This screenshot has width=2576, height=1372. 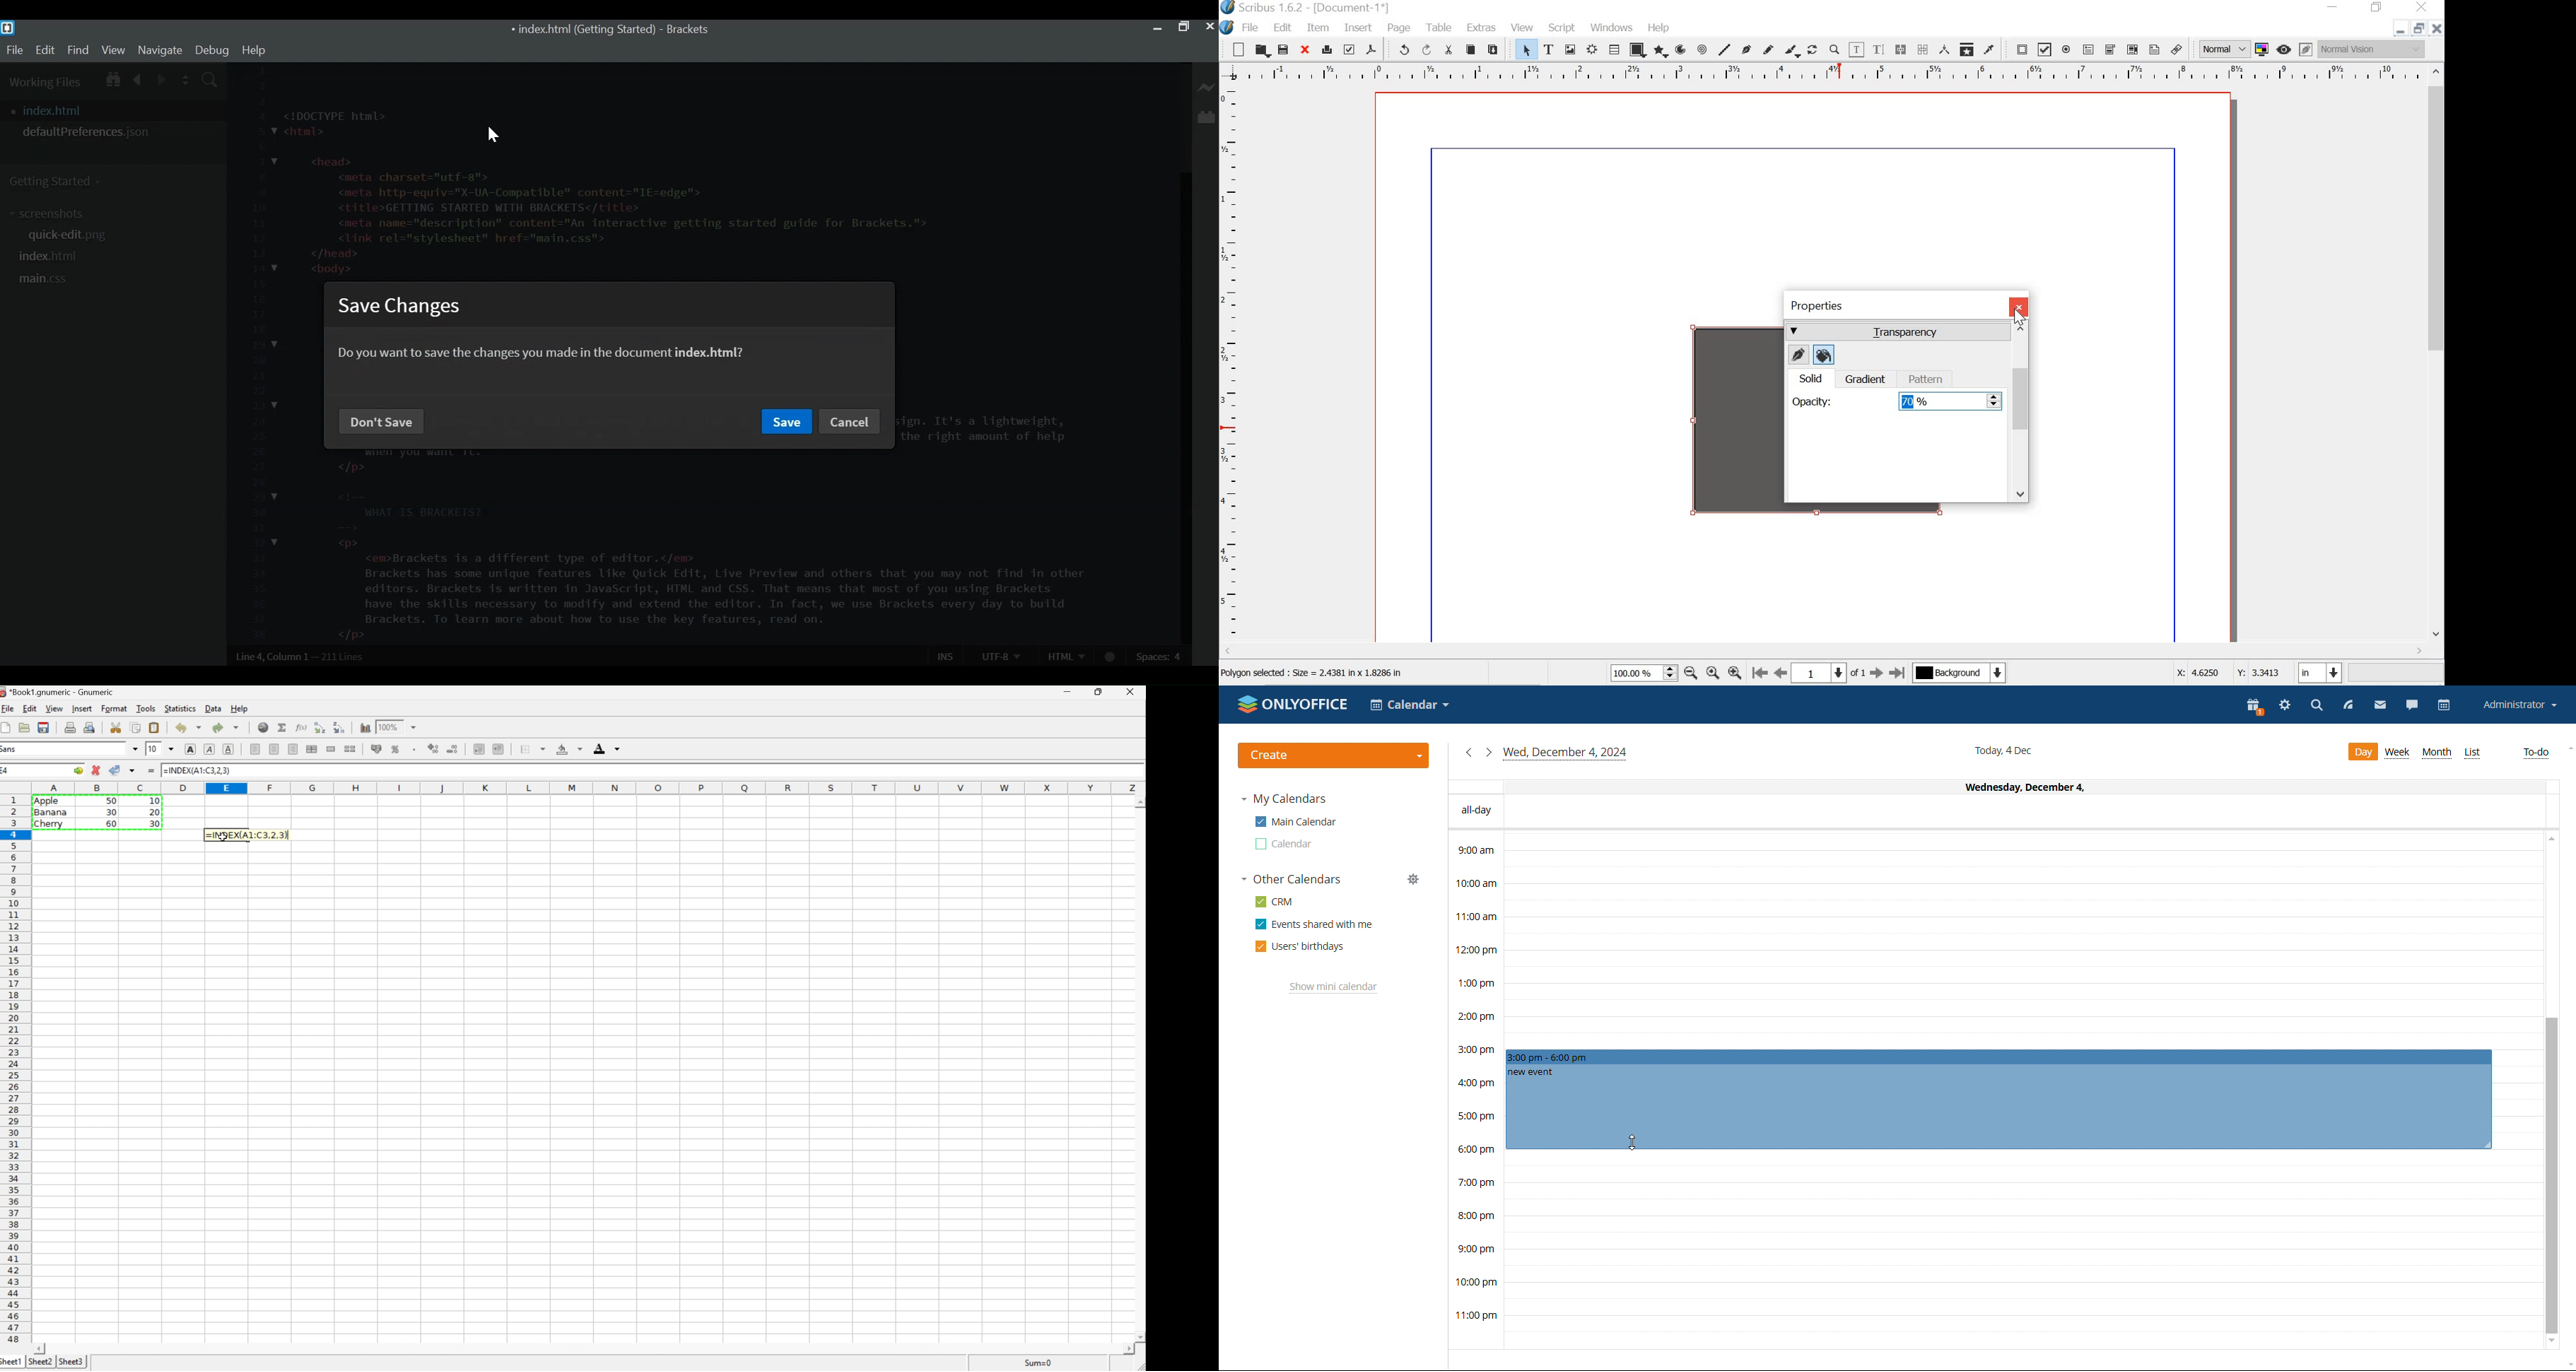 What do you see at coordinates (2519, 705) in the screenshot?
I see `account` at bounding box center [2519, 705].